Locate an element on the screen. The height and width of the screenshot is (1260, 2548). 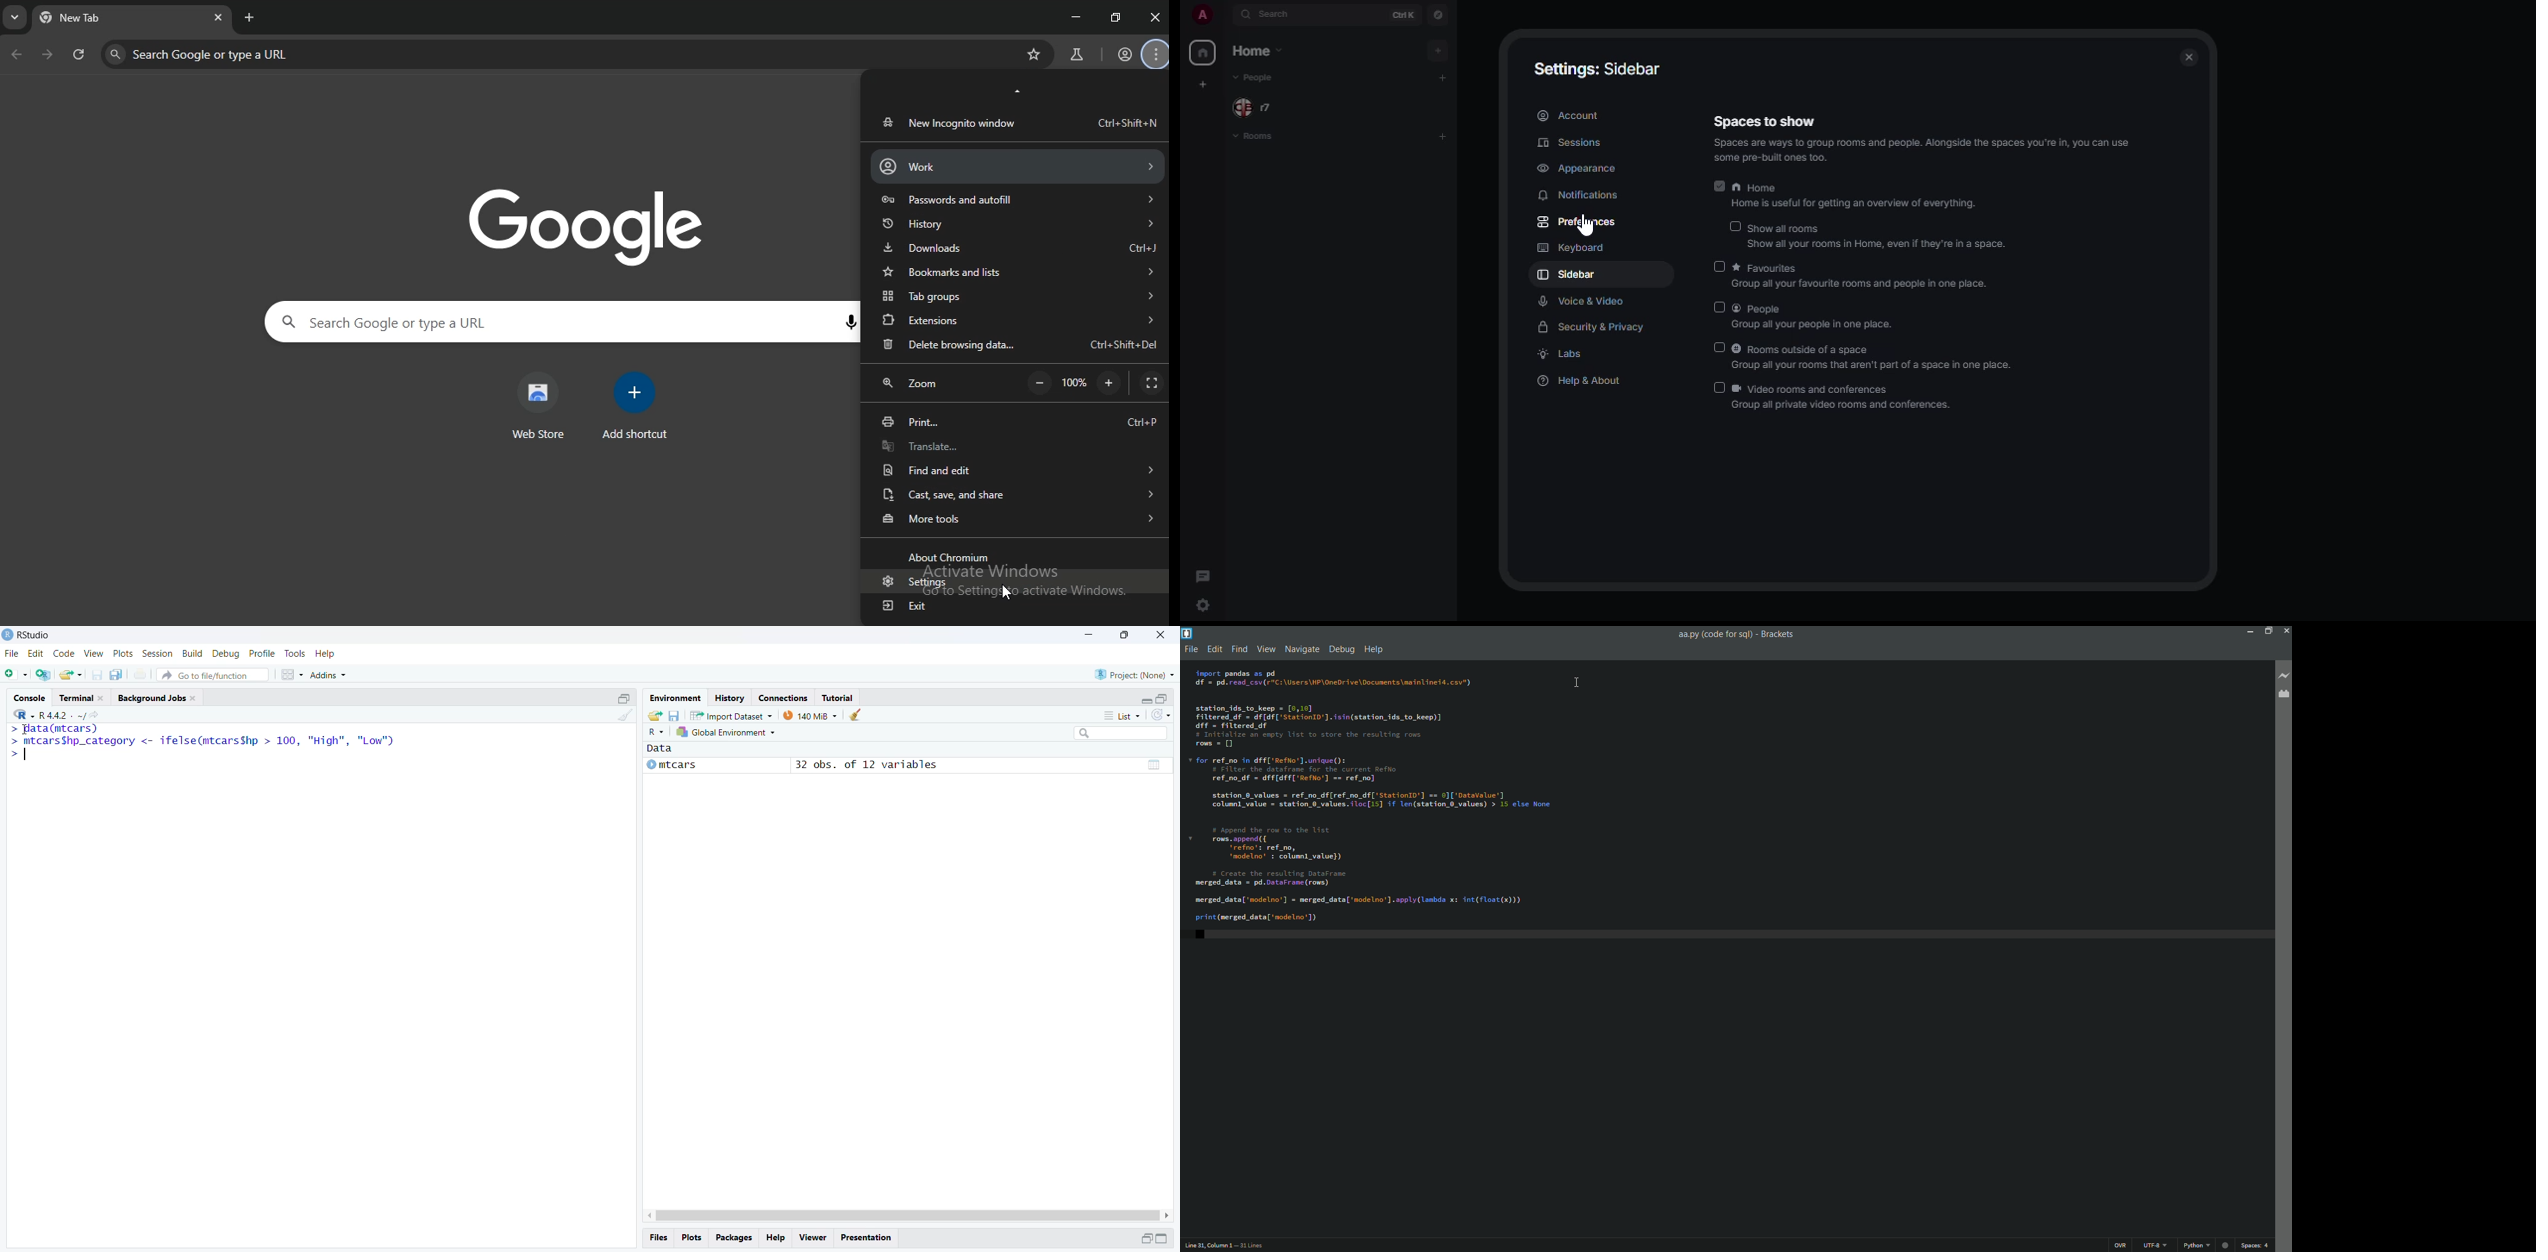
Left is located at coordinates (645, 1213).